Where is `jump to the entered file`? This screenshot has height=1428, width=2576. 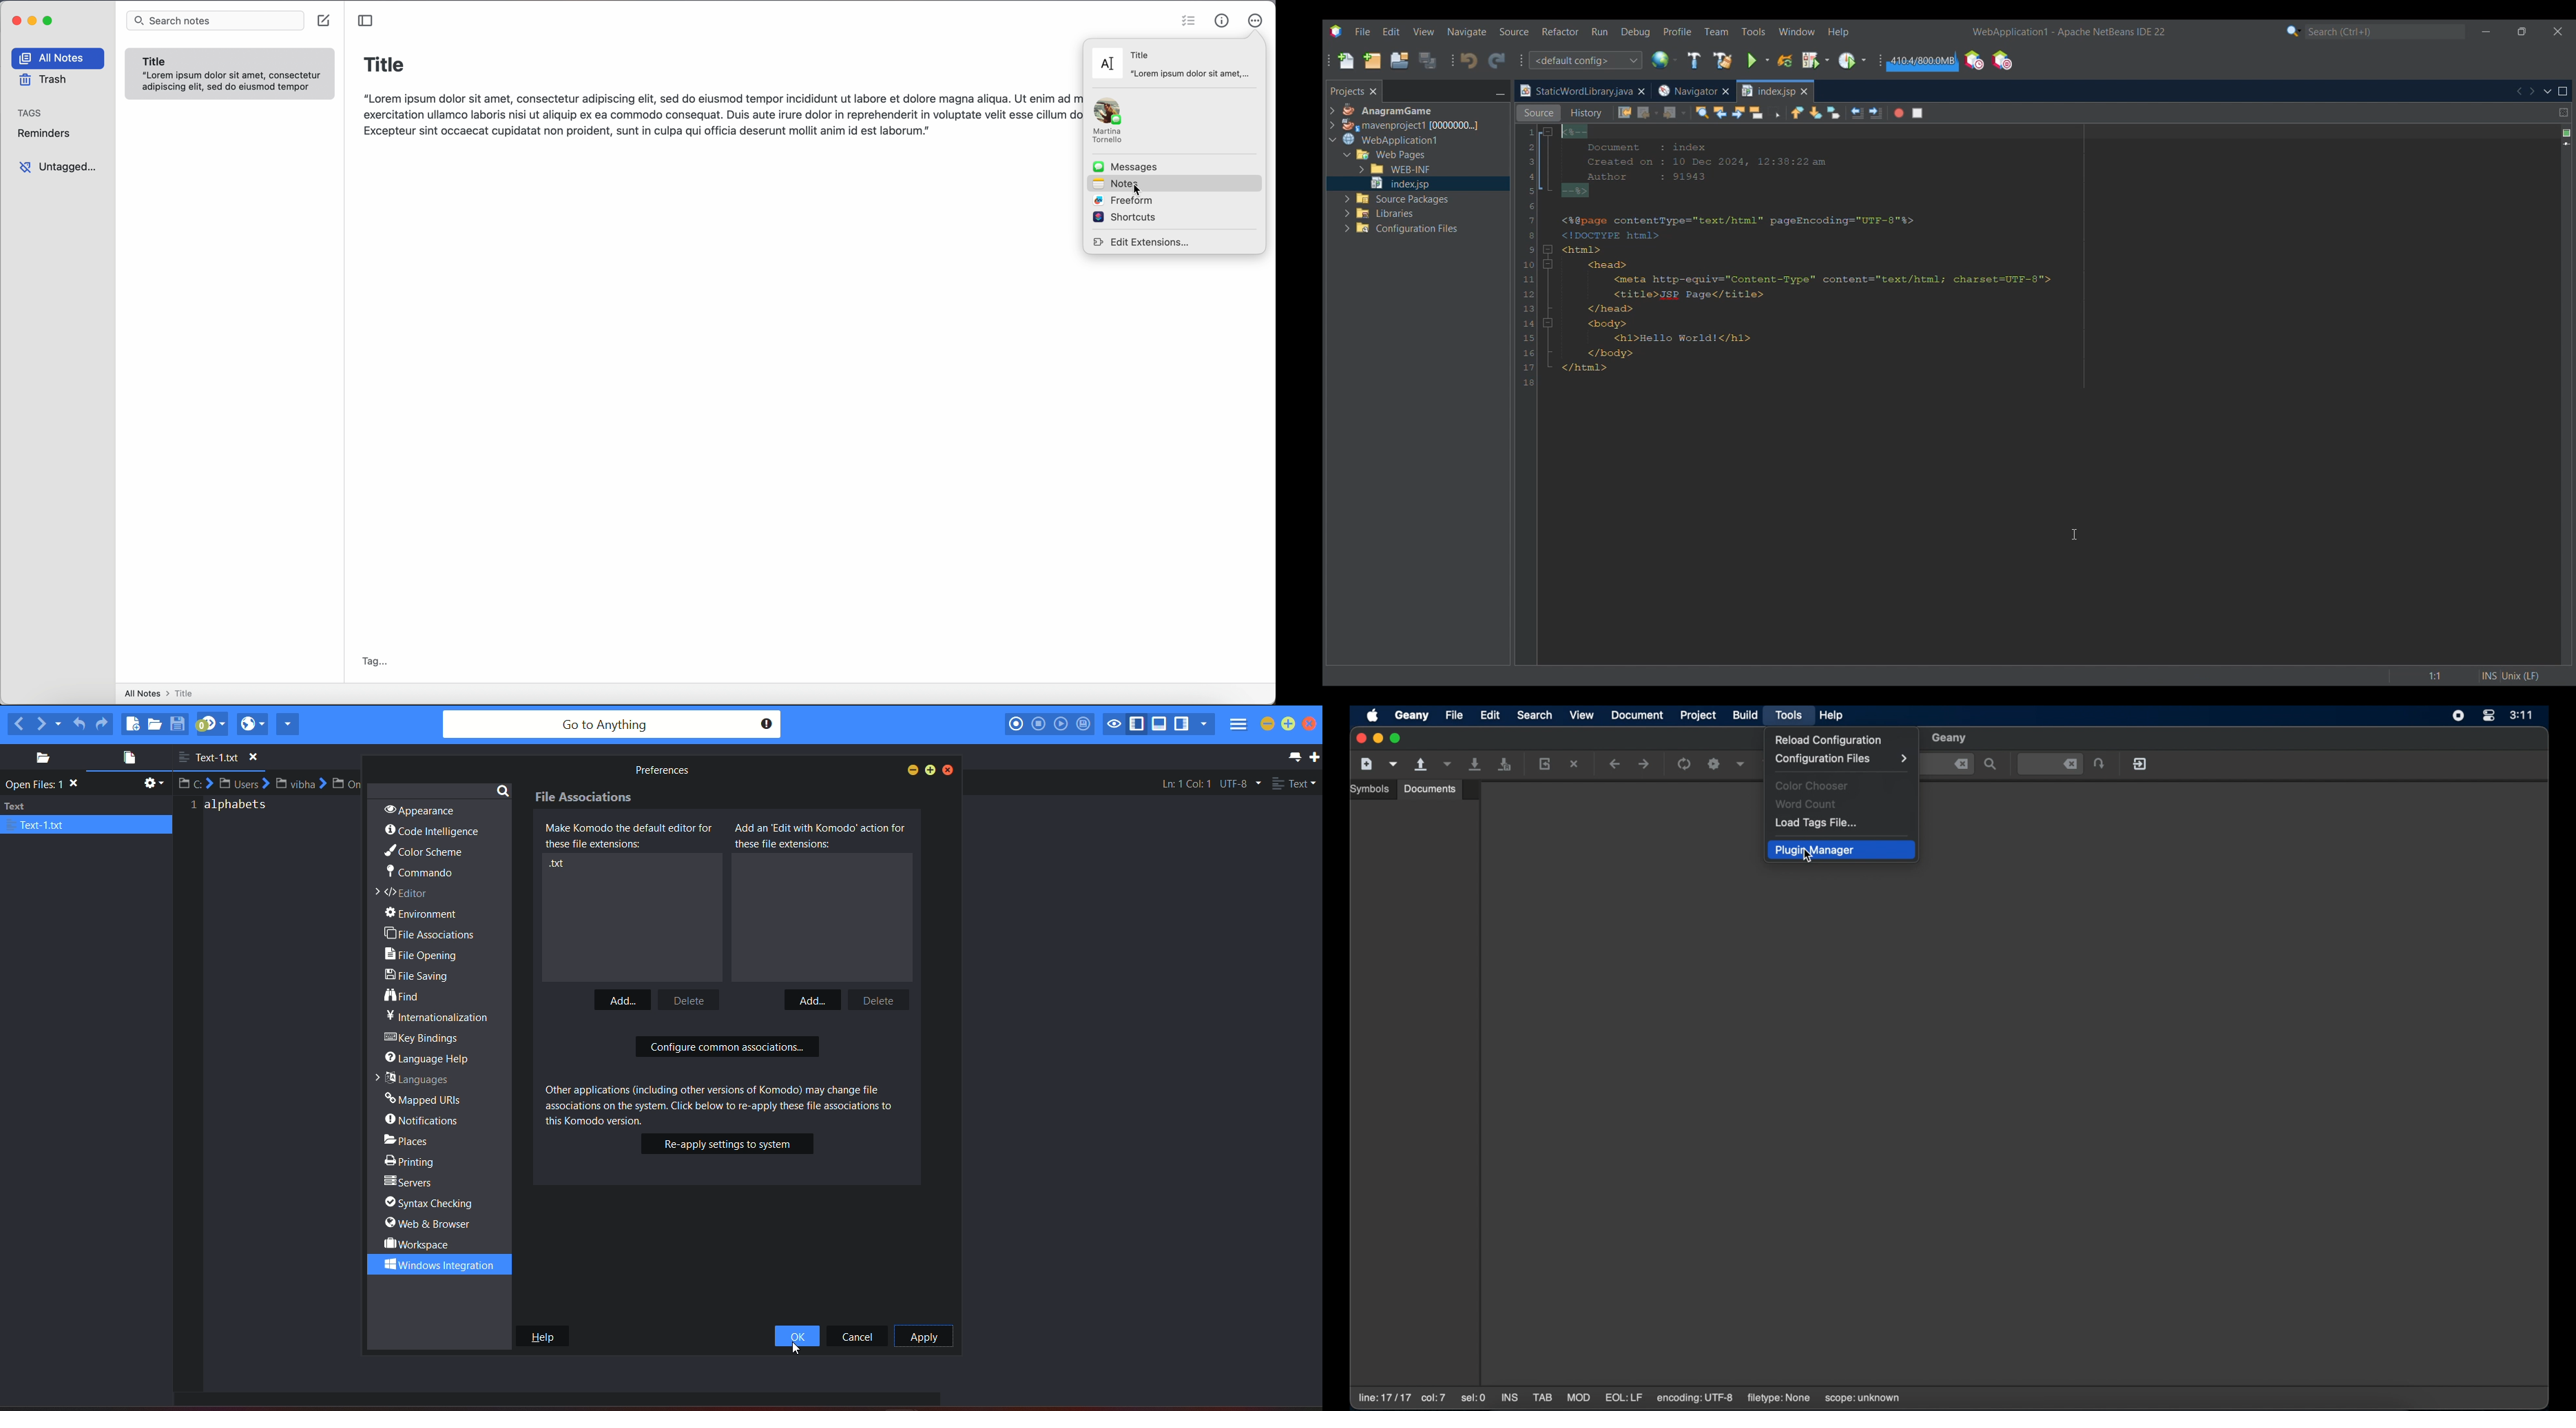
jump to the entered file is located at coordinates (2051, 764).